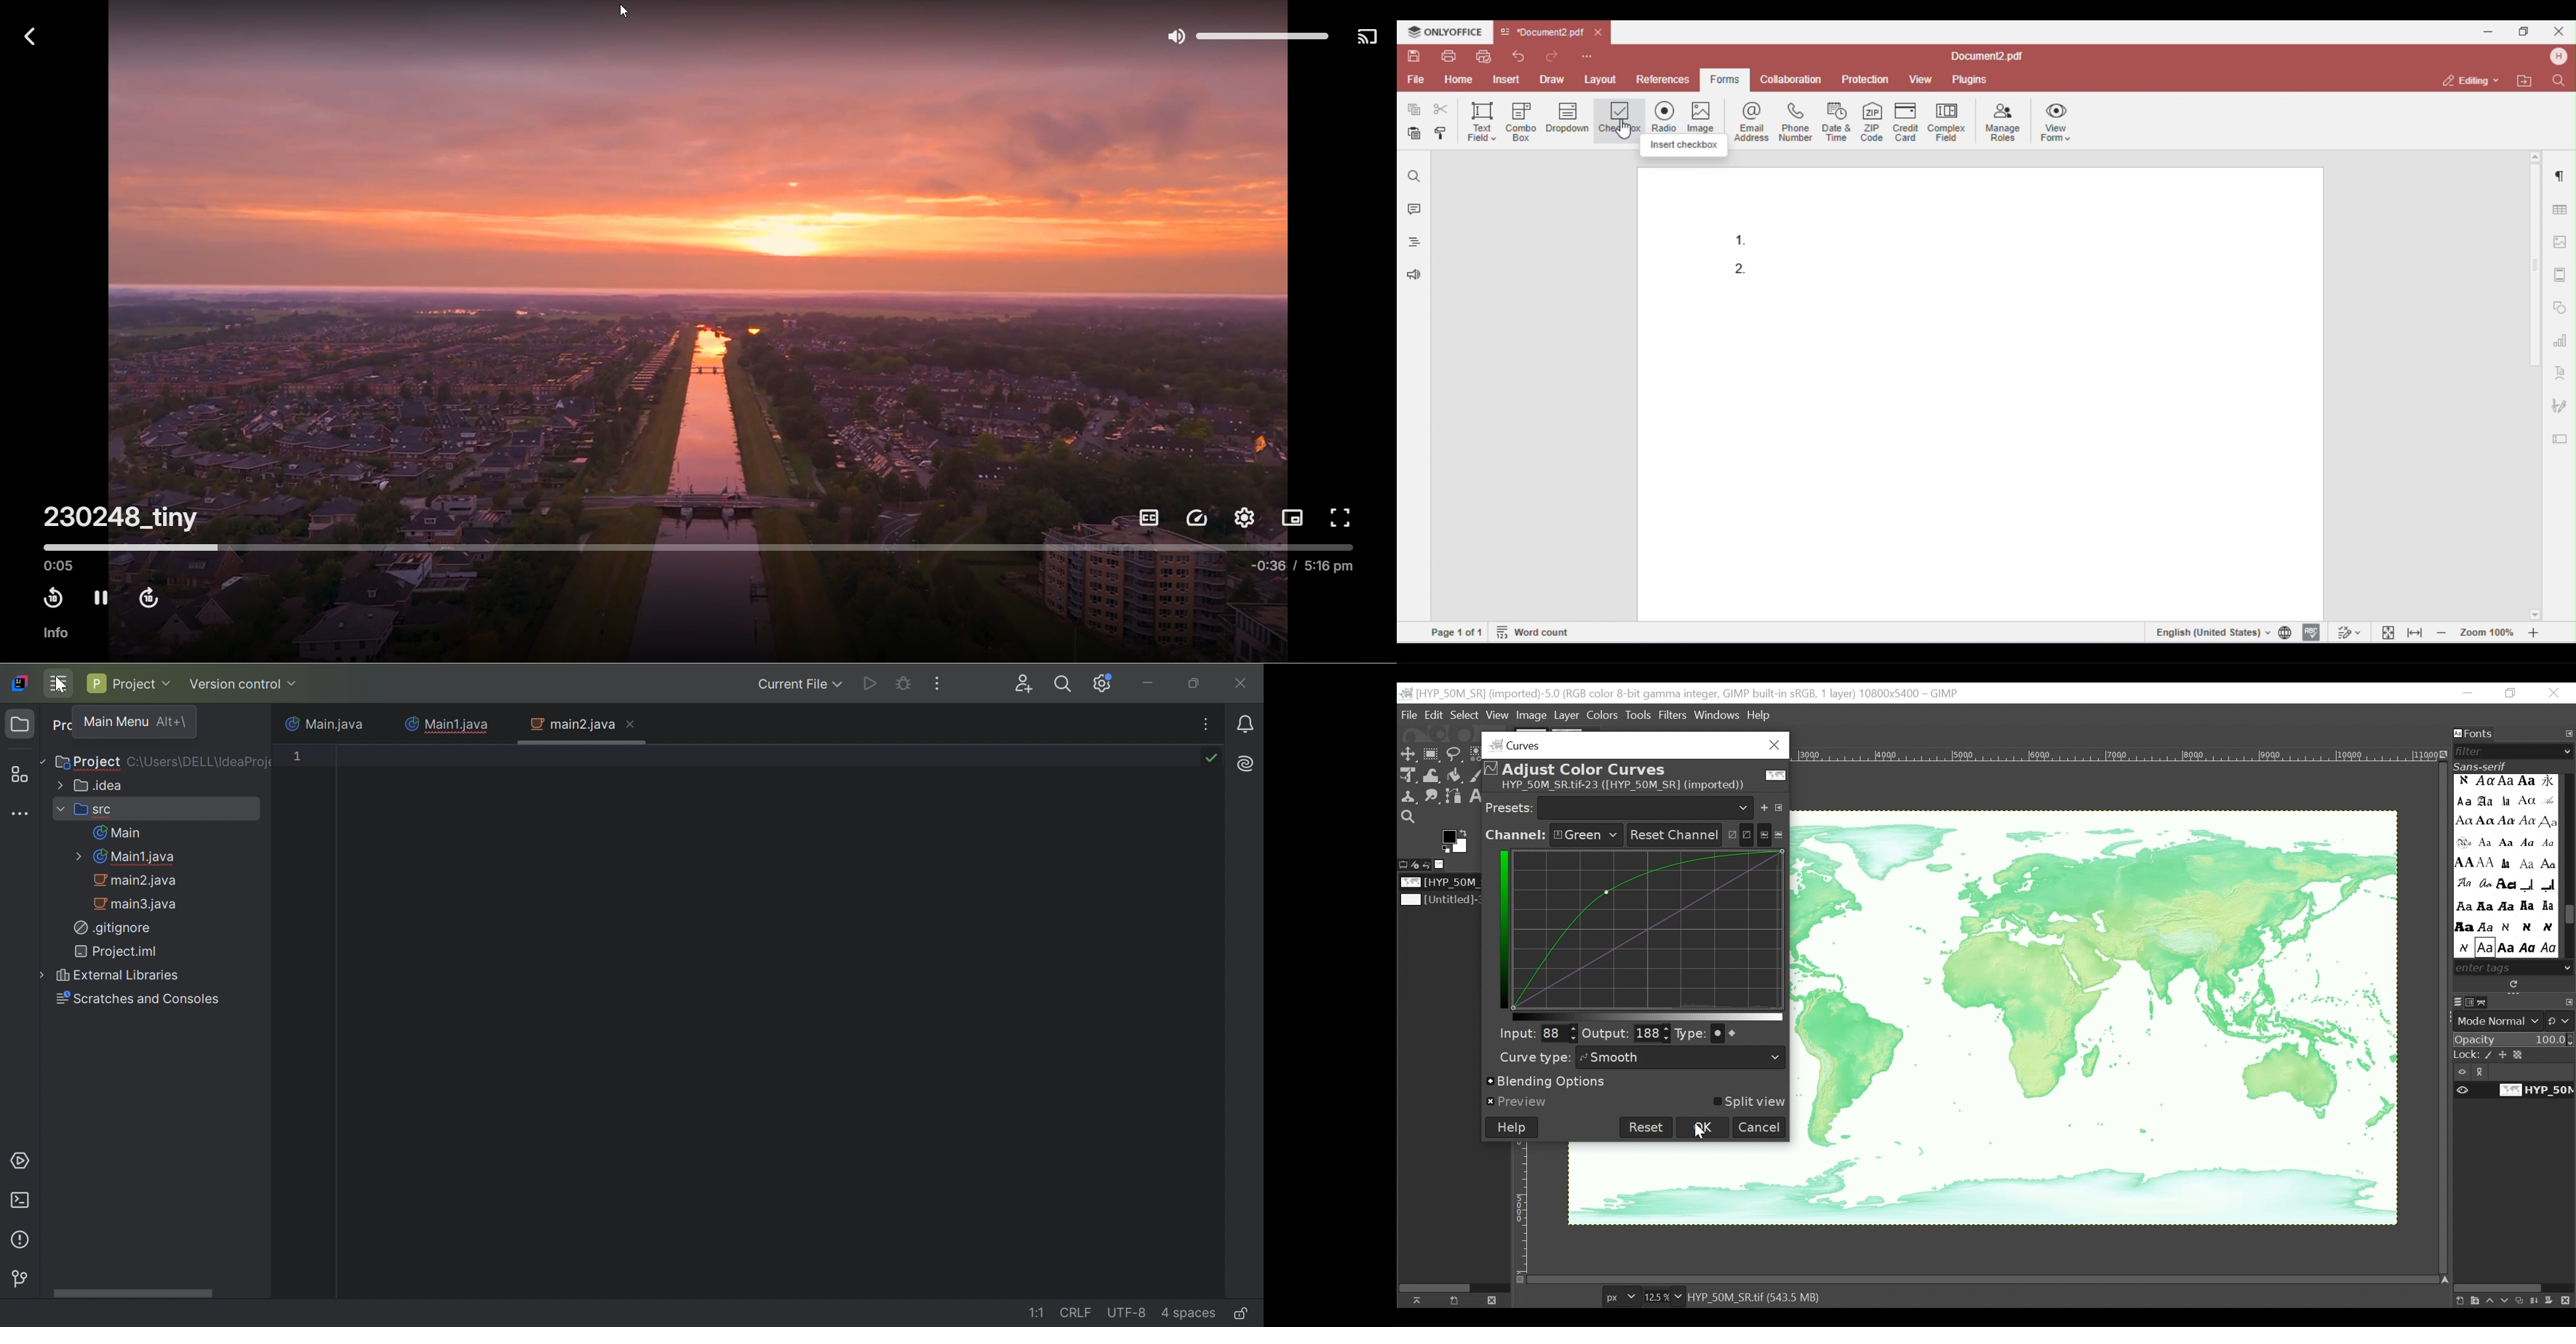 The width and height of the screenshot is (2576, 1344). What do you see at coordinates (1771, 834) in the screenshot?
I see `Histogram` at bounding box center [1771, 834].